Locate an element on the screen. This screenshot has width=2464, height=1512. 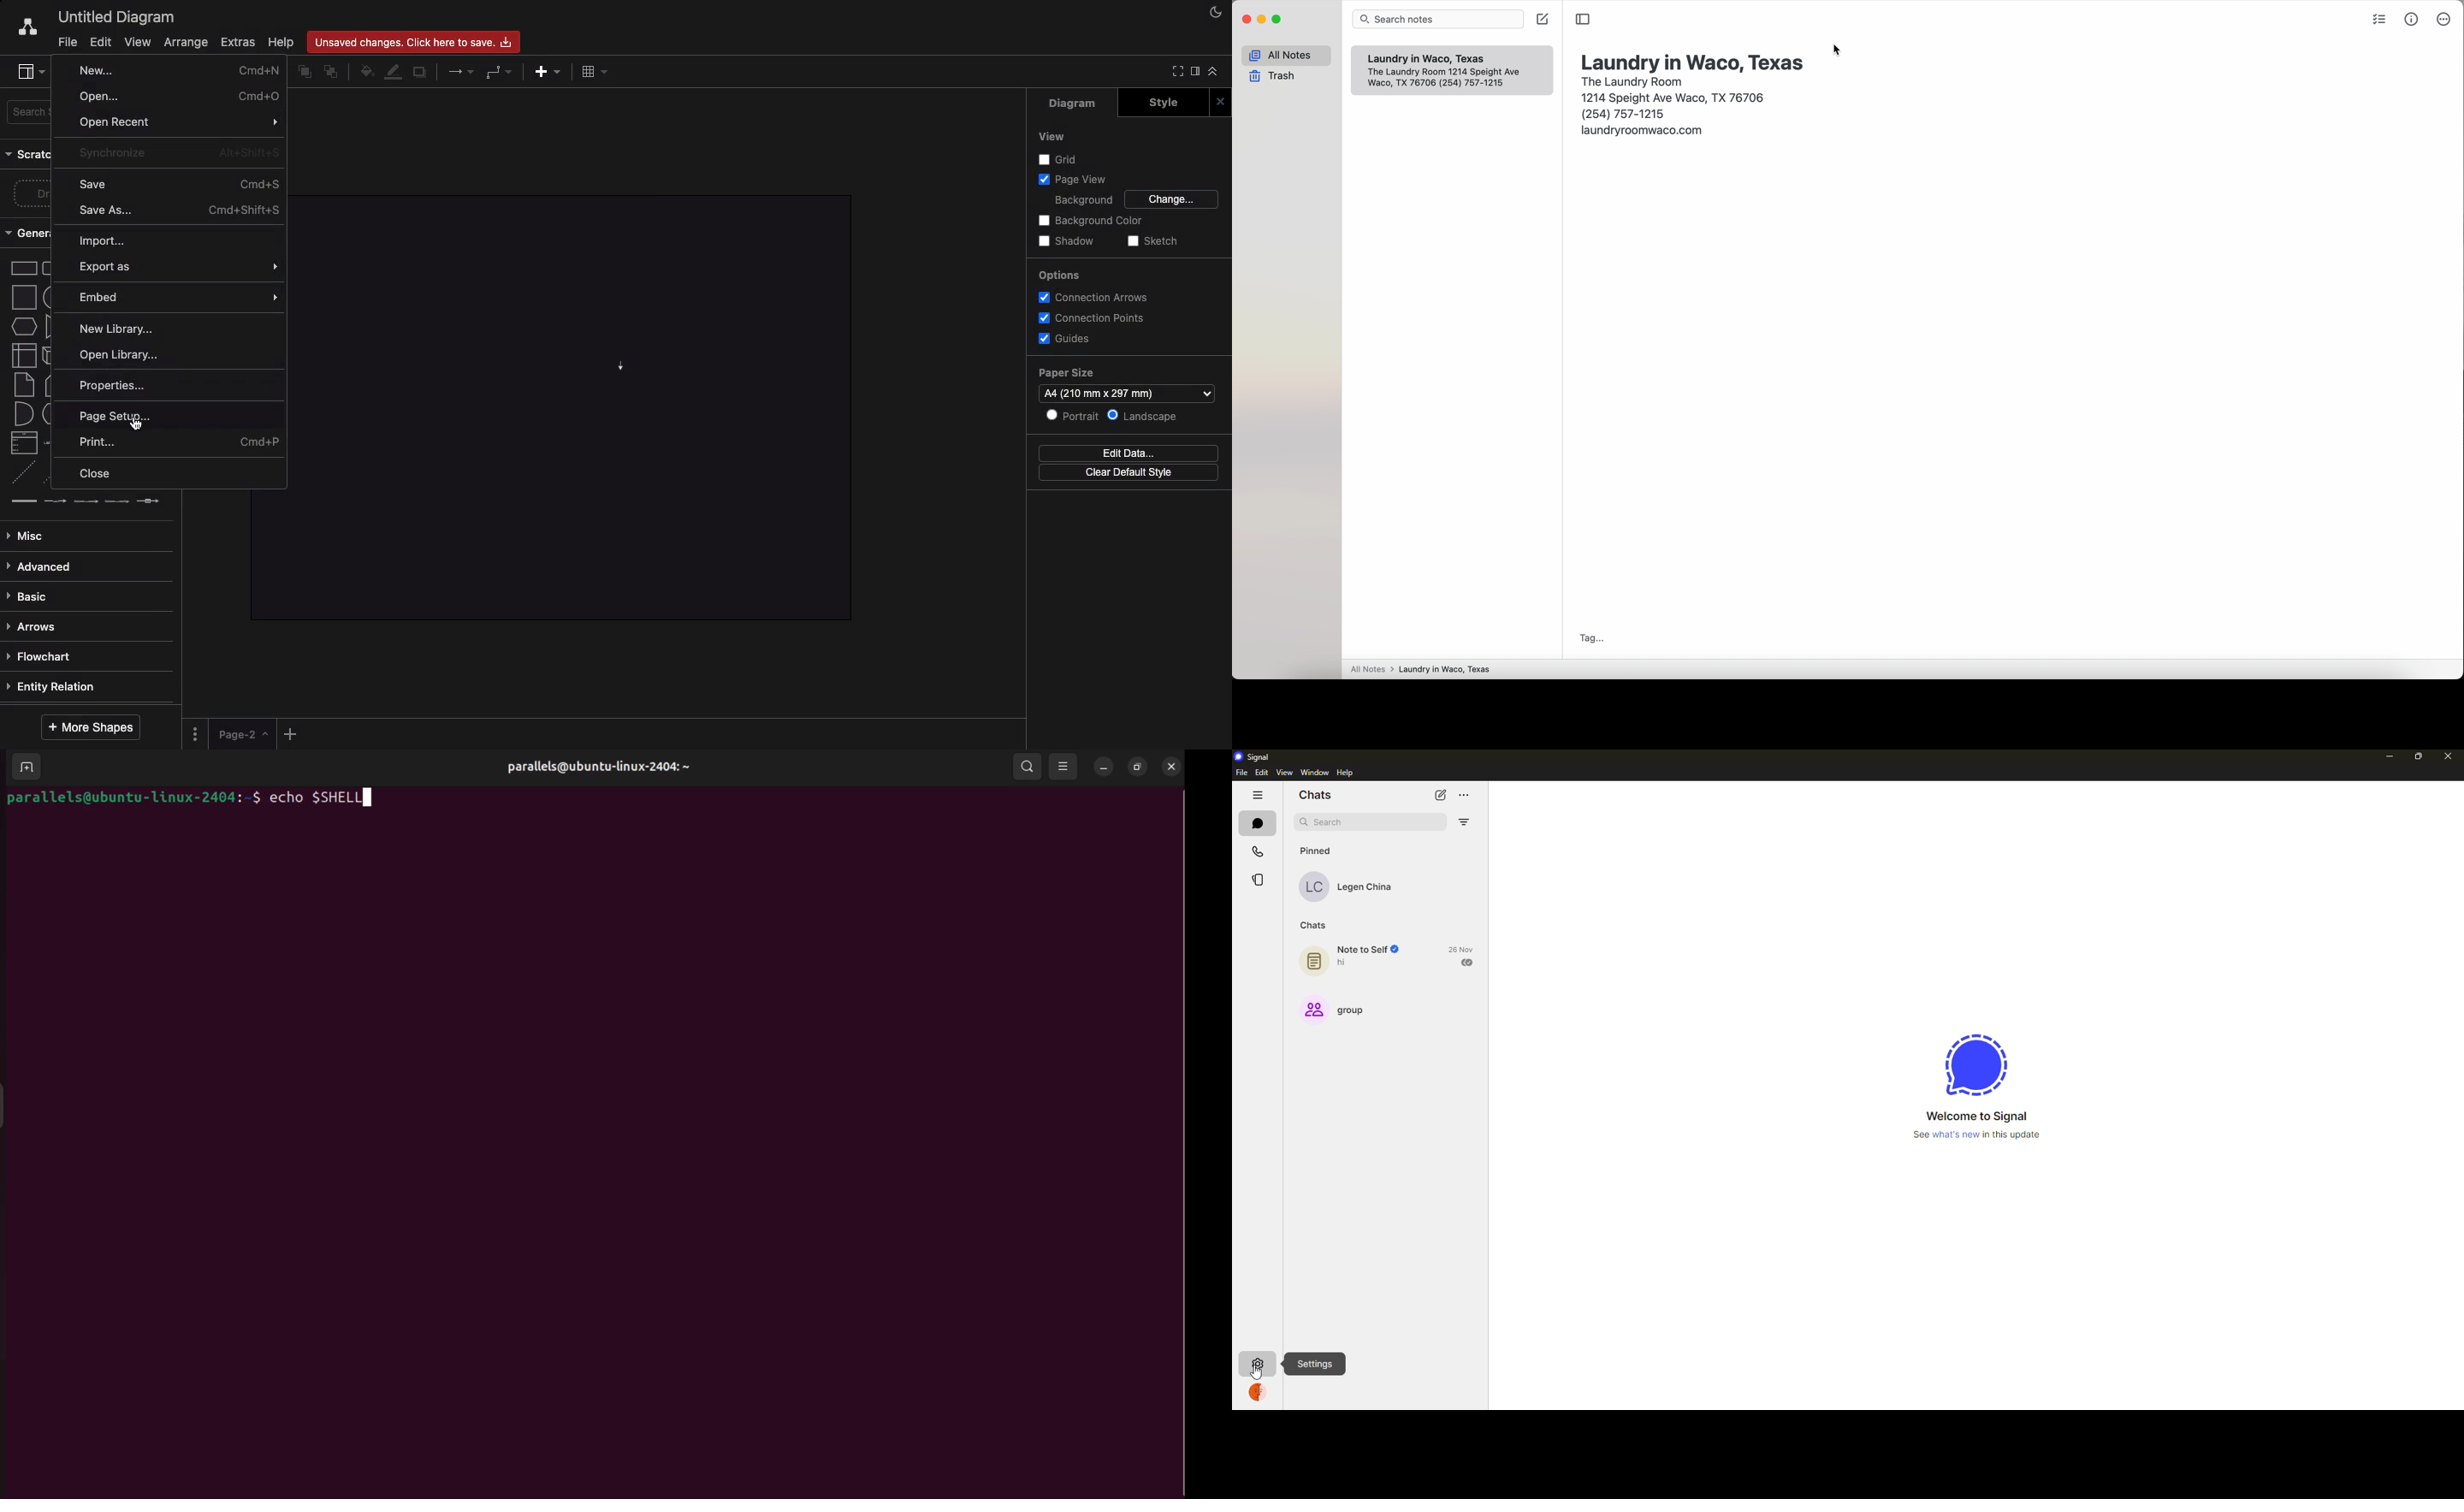
trash is located at coordinates (1275, 77).